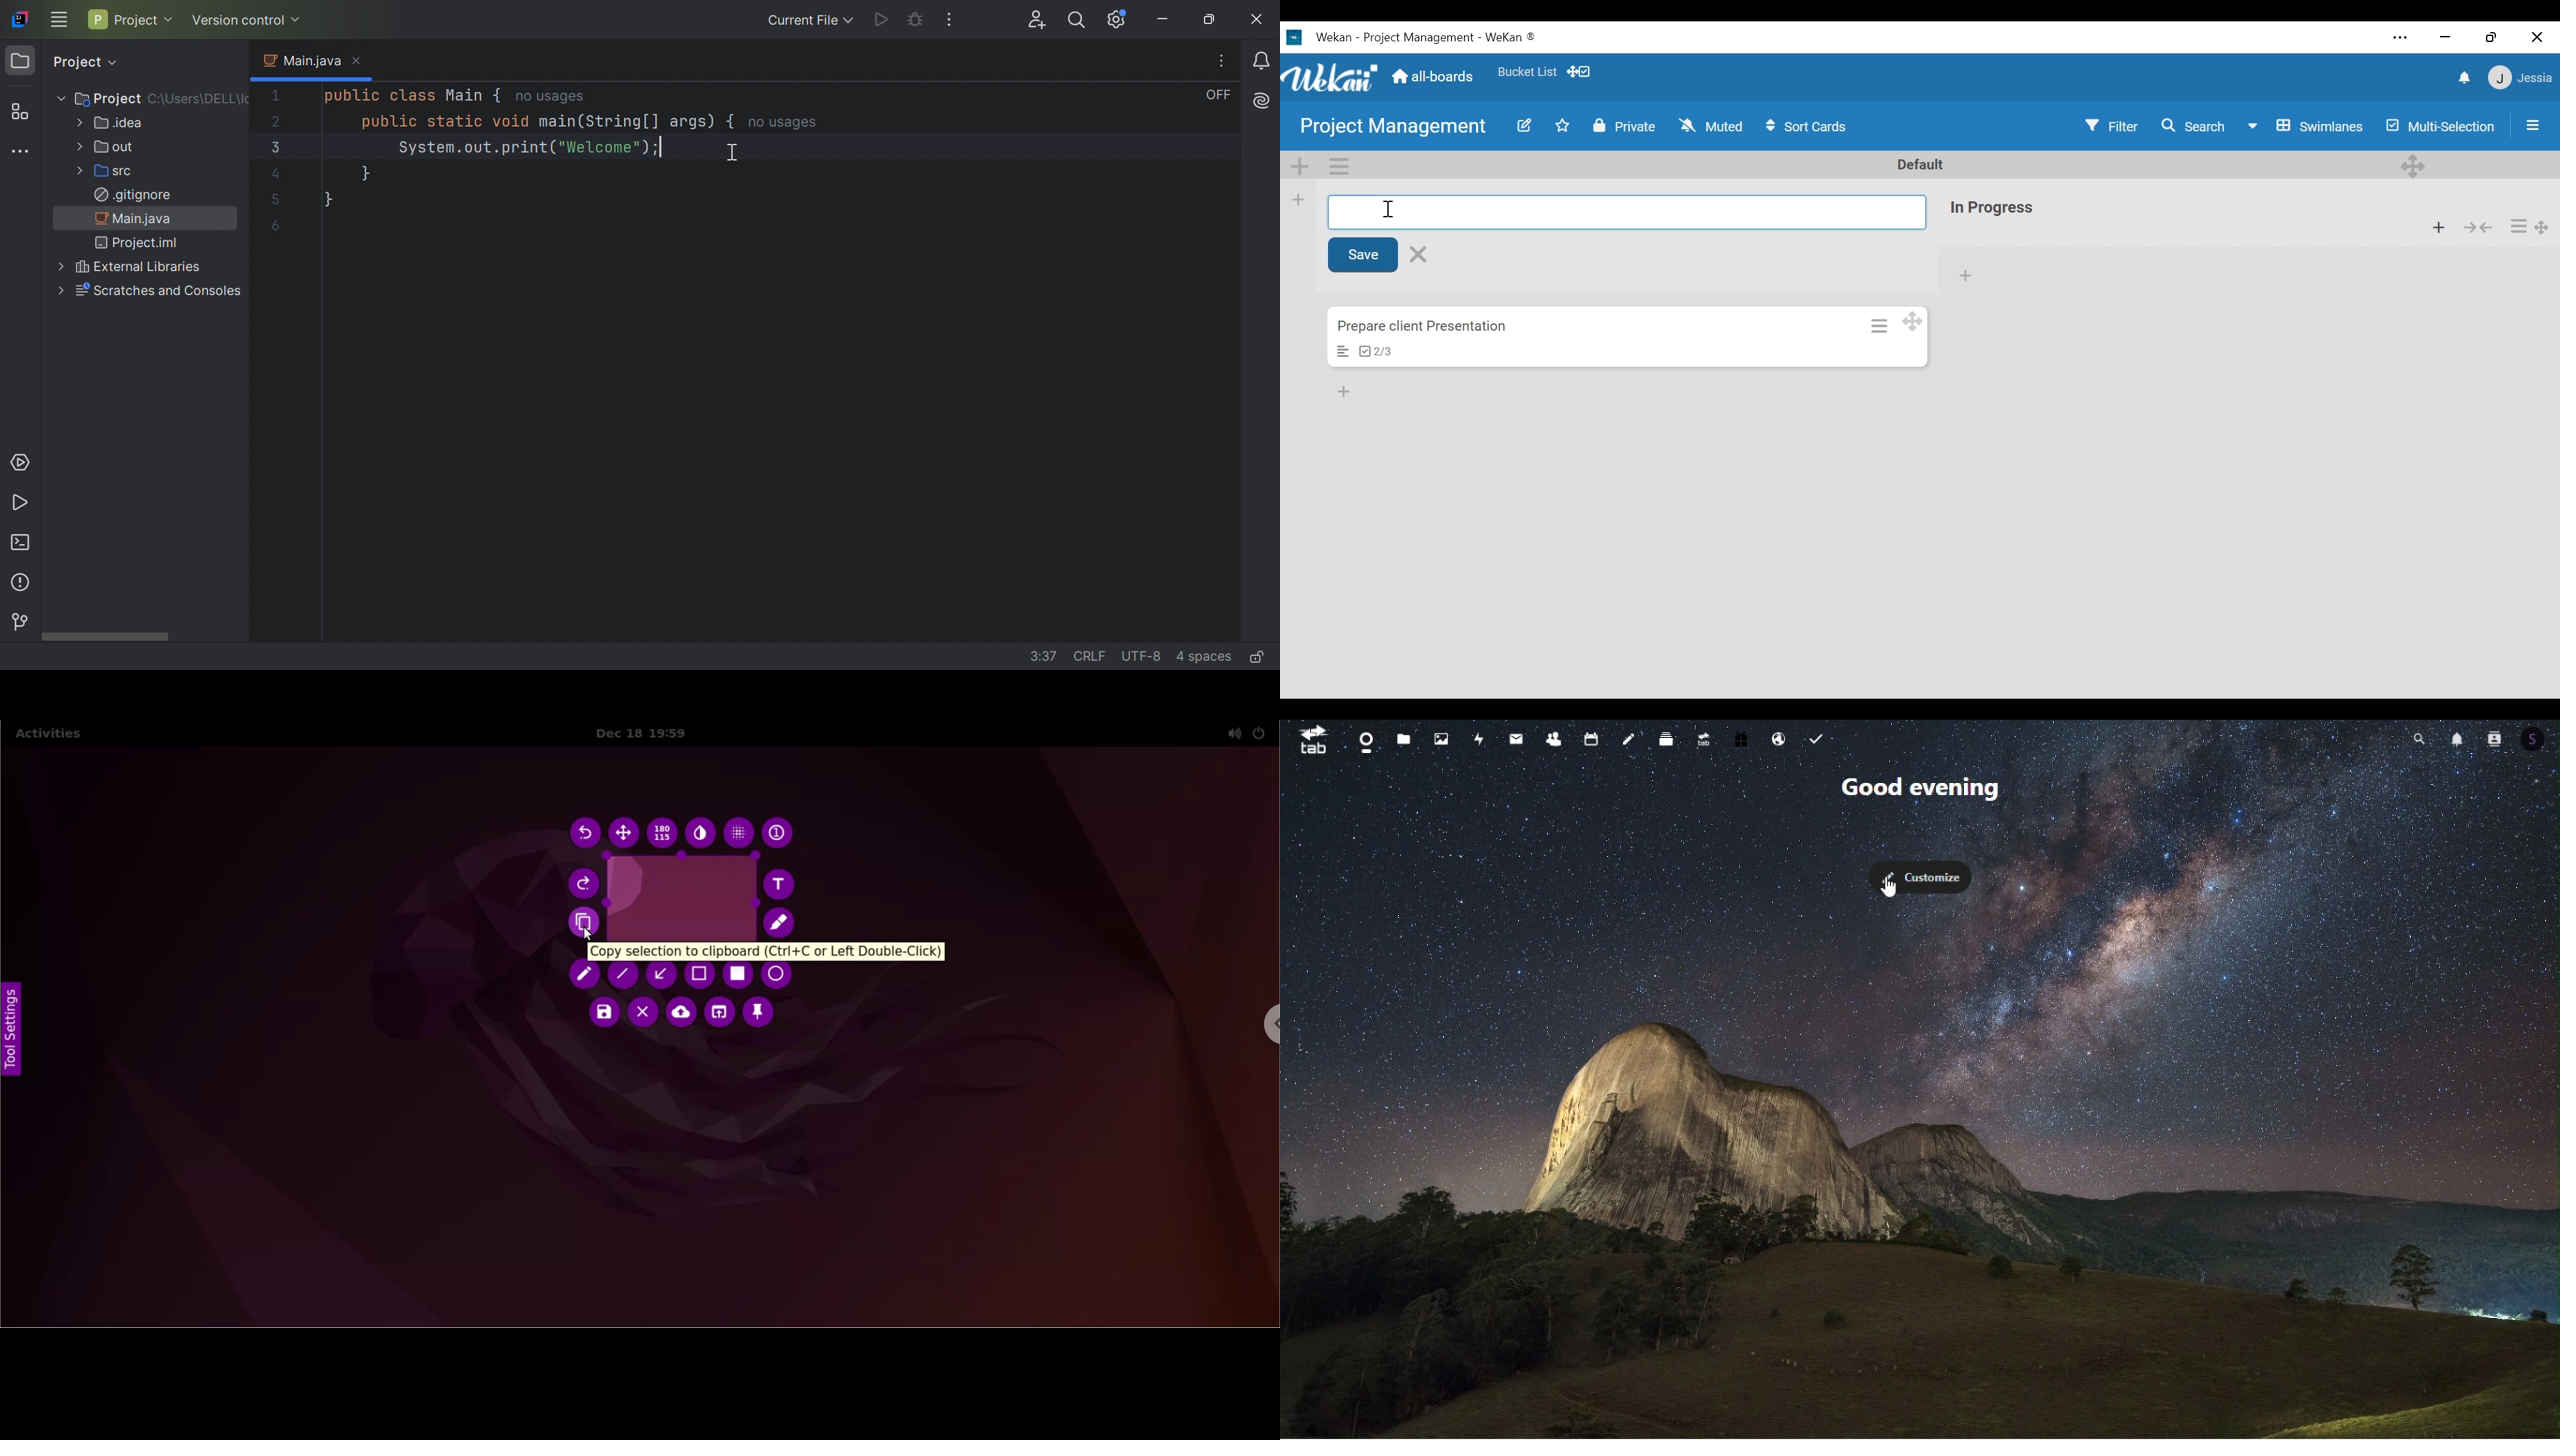  Describe the element at coordinates (409, 96) in the screenshot. I see `public class Main {` at that location.